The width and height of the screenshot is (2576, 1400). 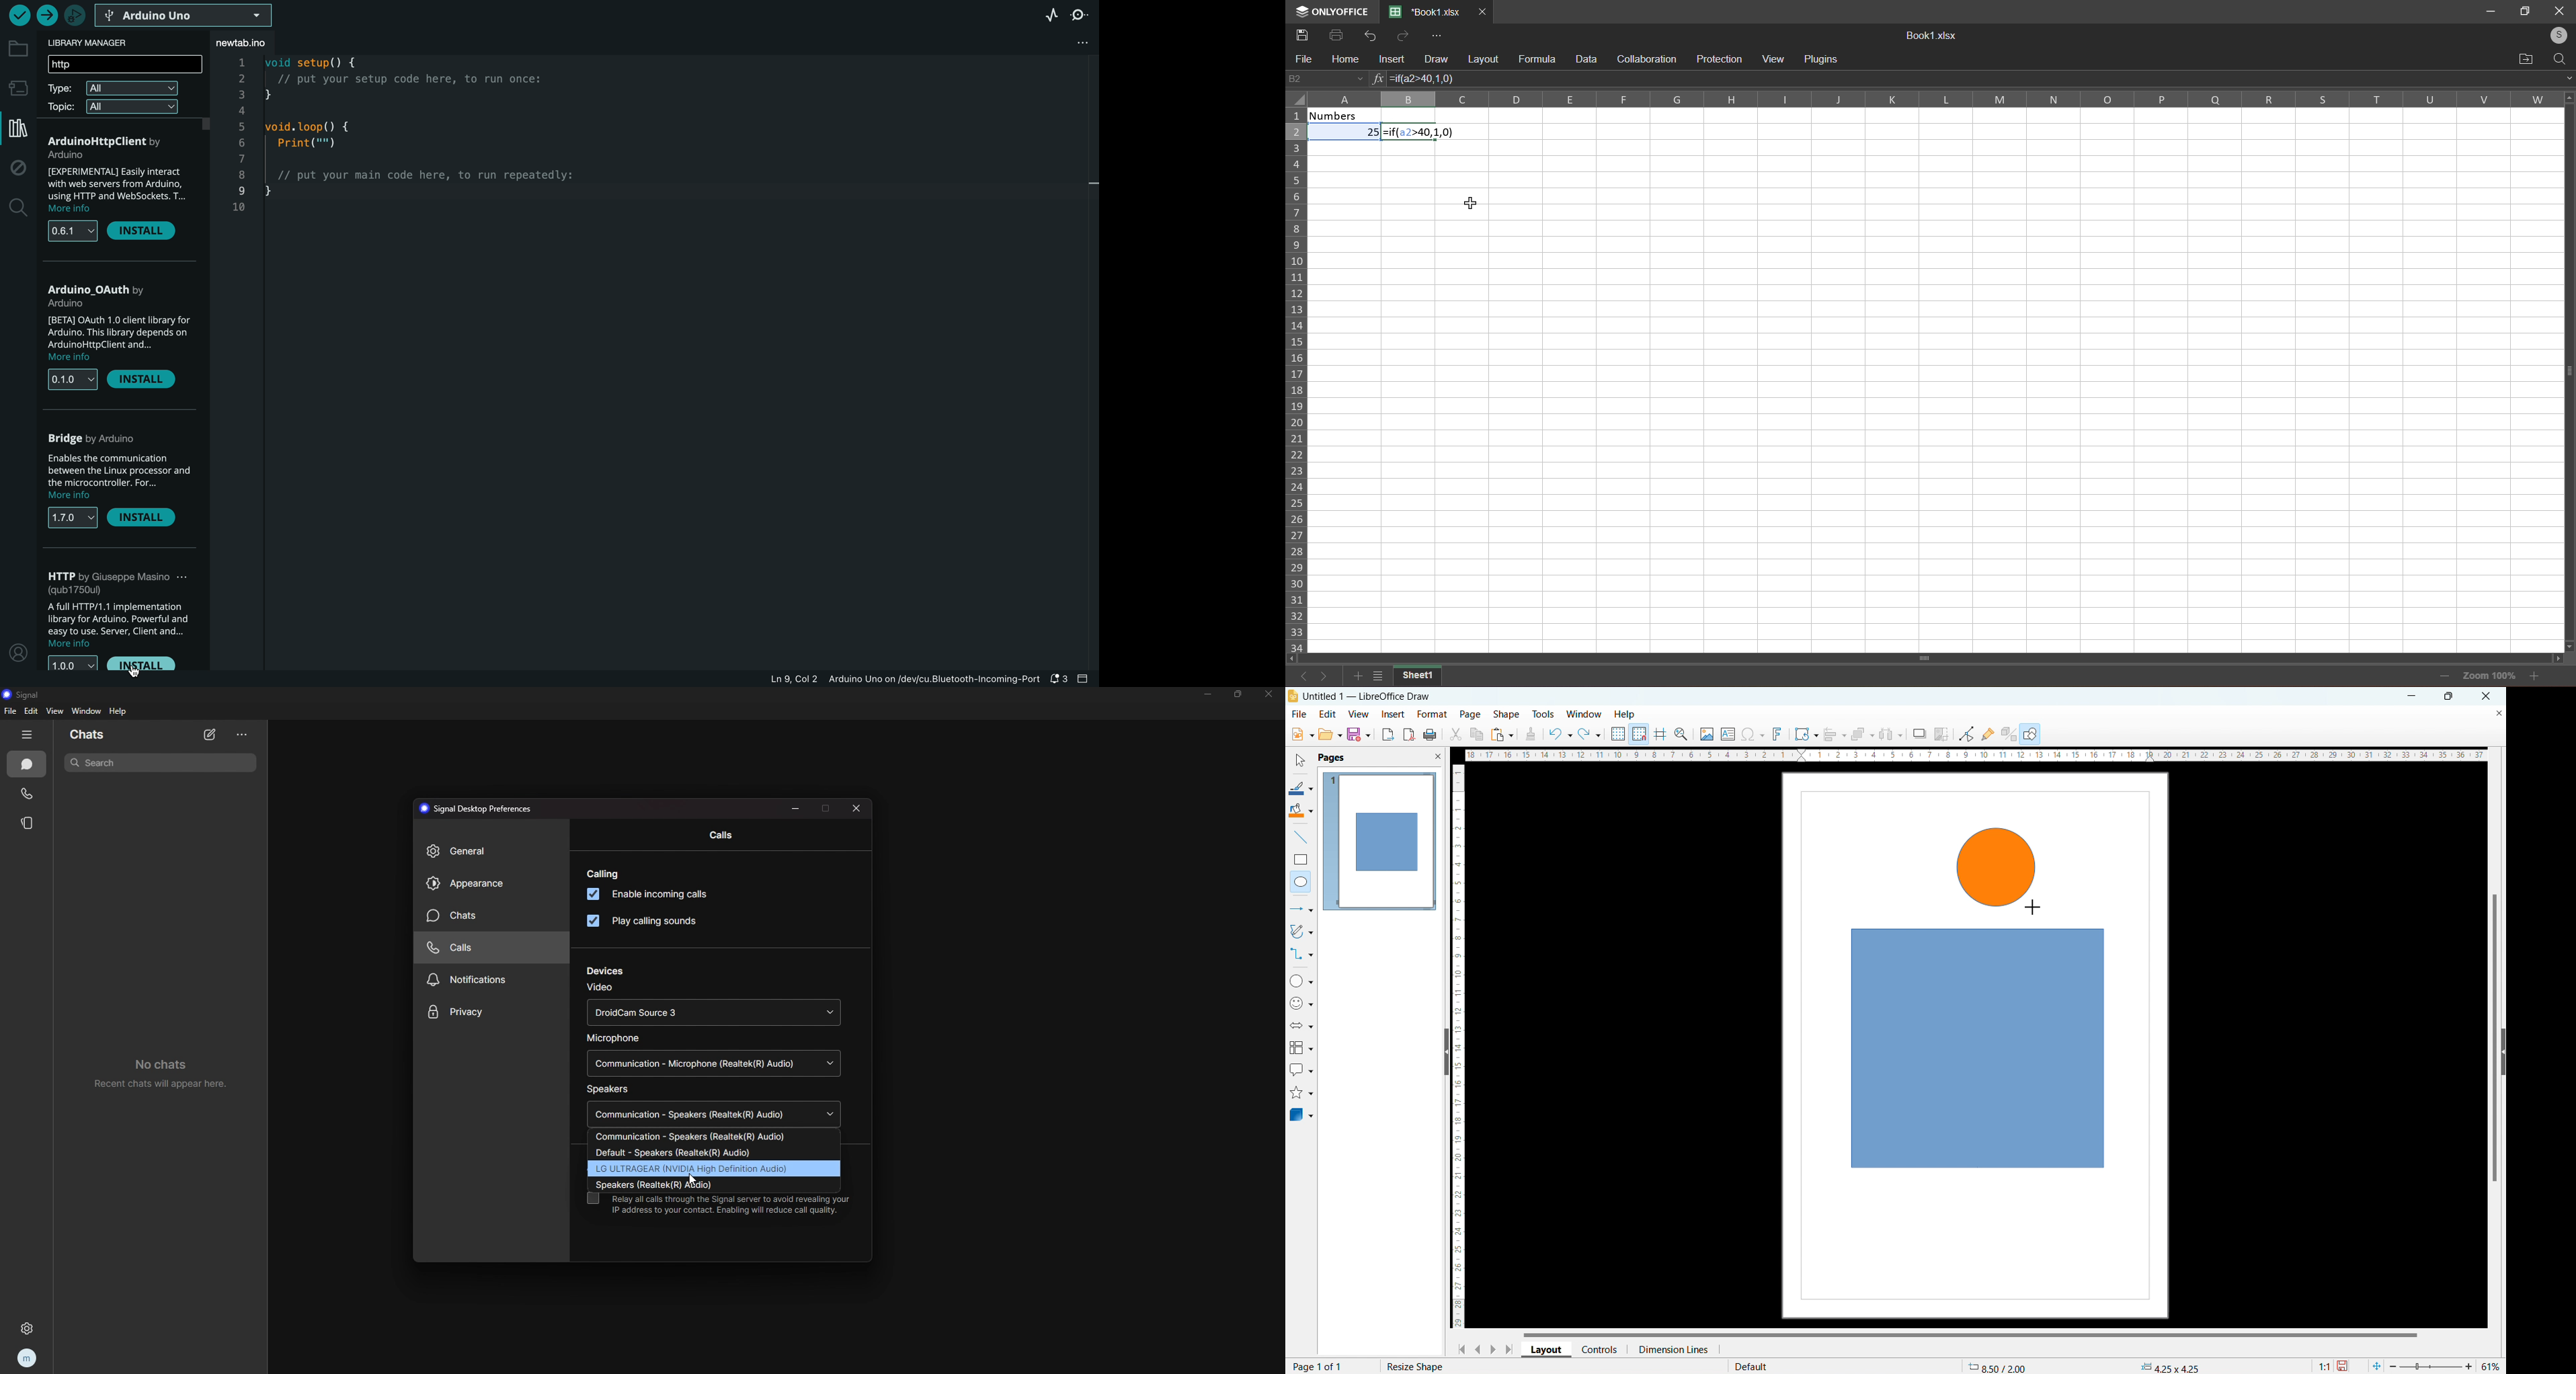 I want to click on lines and arrows, so click(x=1302, y=910).